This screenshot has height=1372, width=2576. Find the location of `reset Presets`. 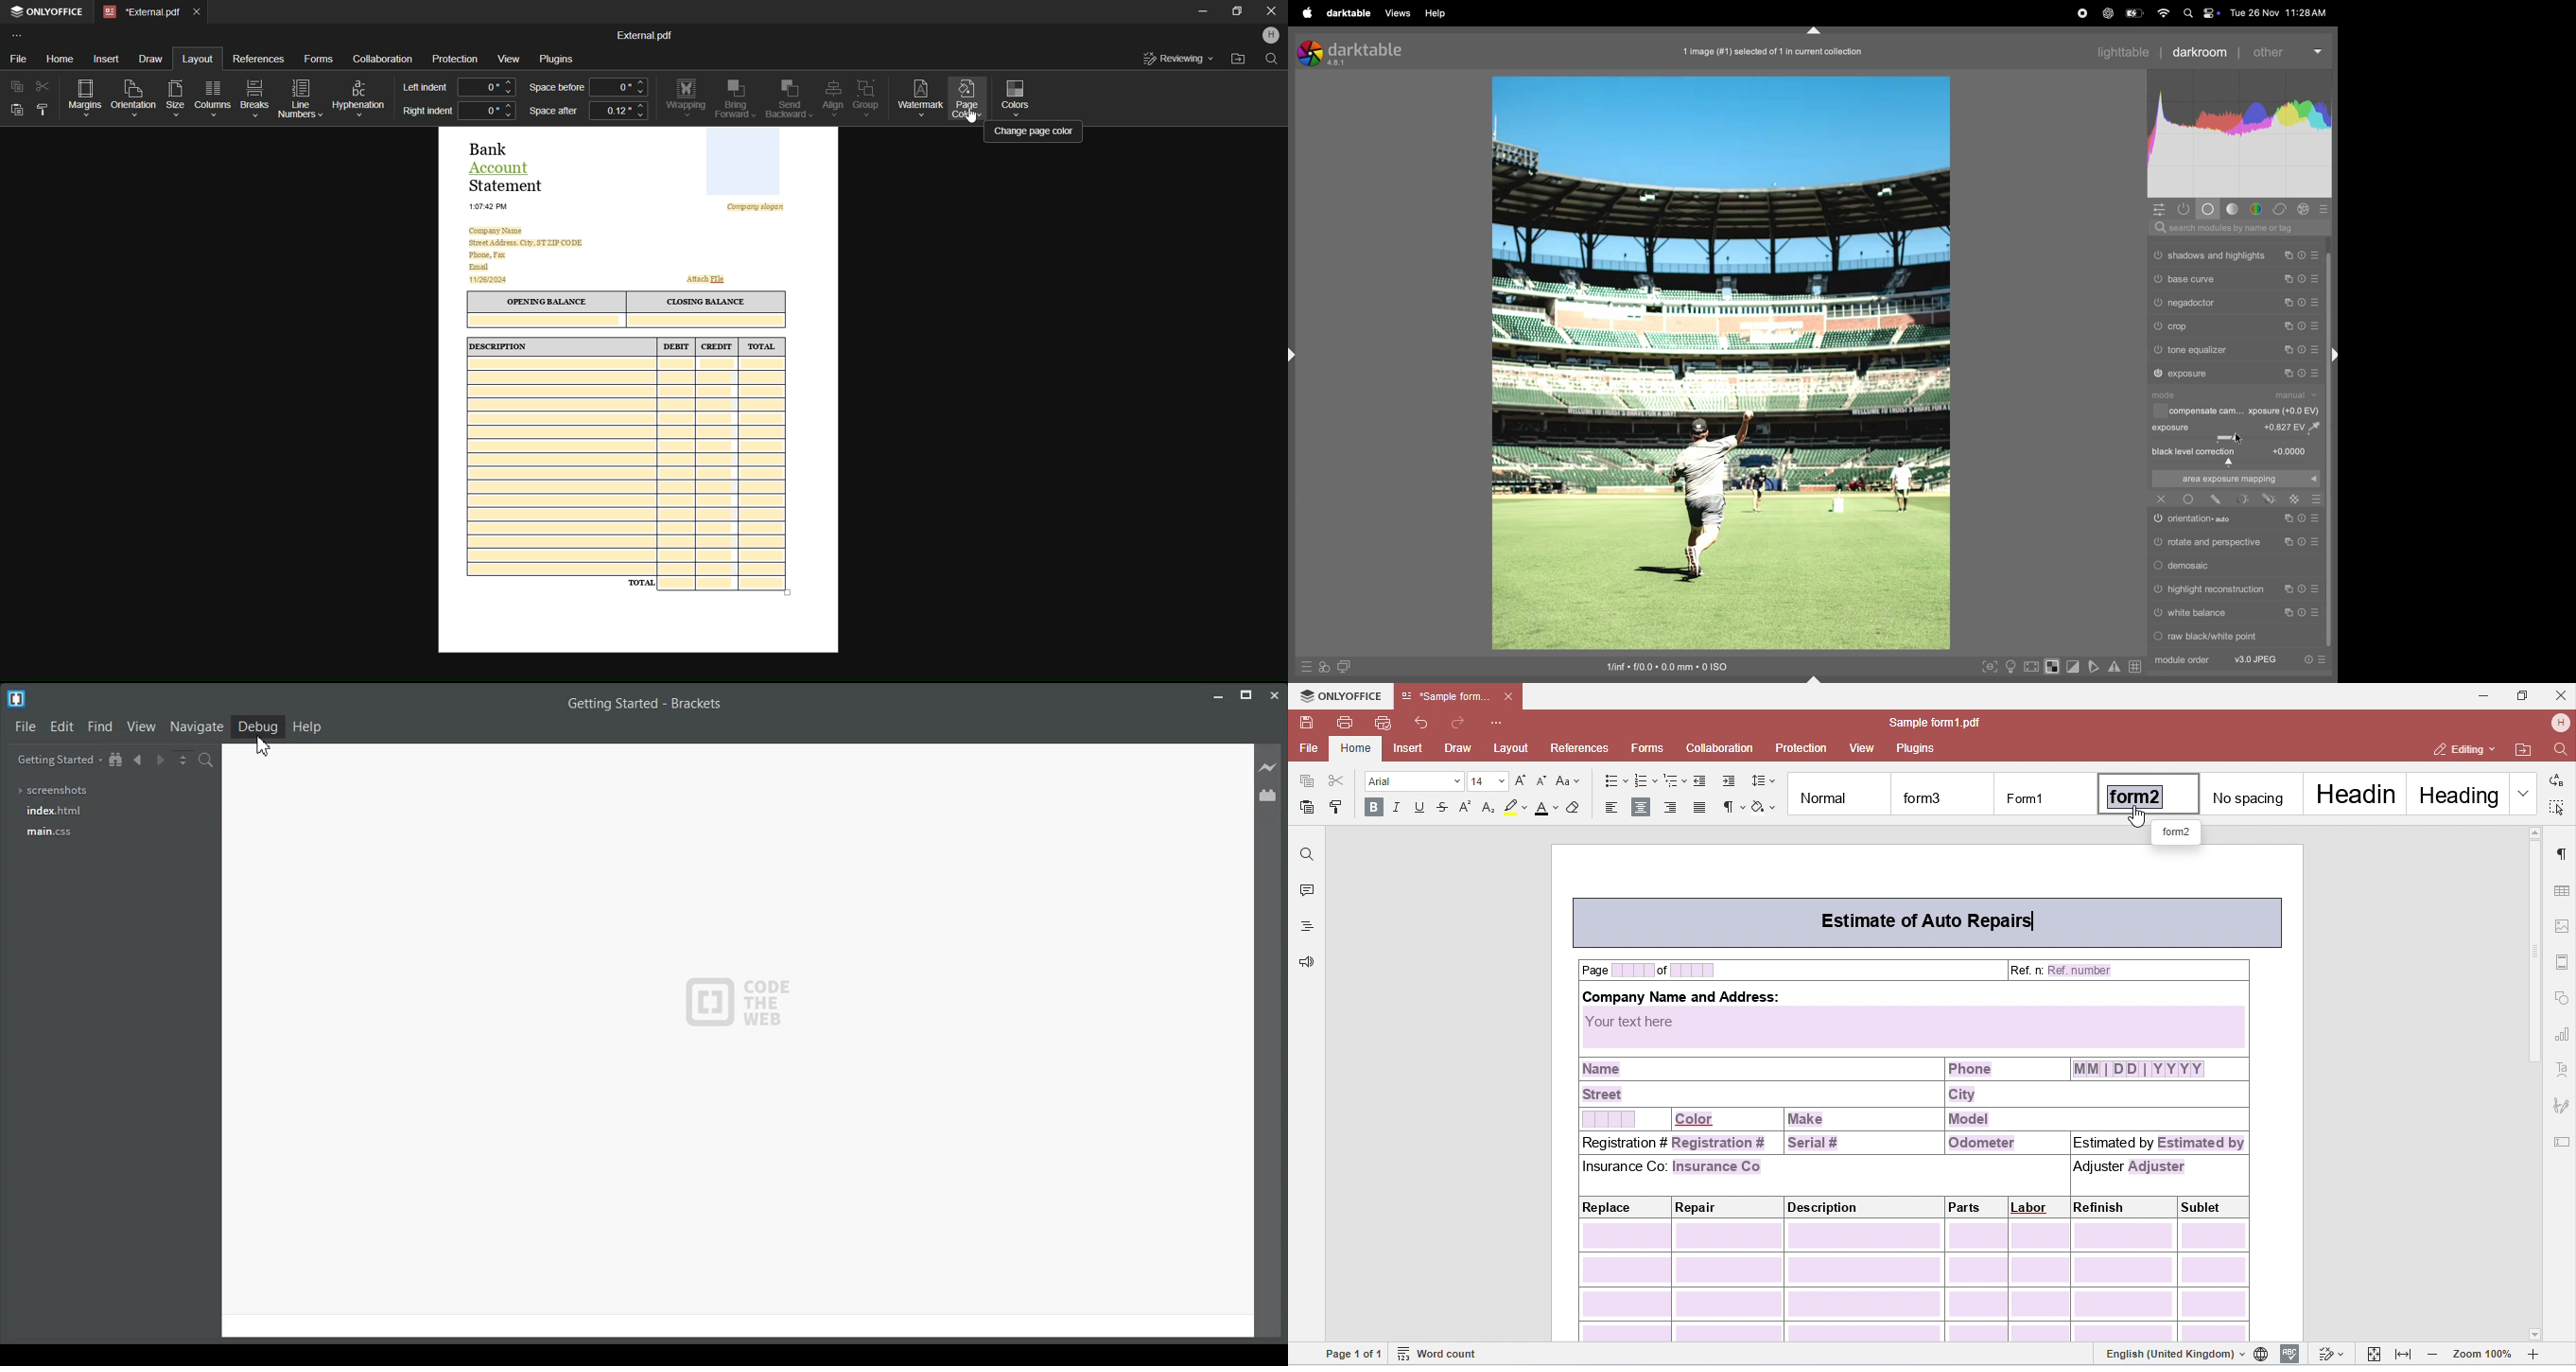

reset Presets is located at coordinates (2307, 660).